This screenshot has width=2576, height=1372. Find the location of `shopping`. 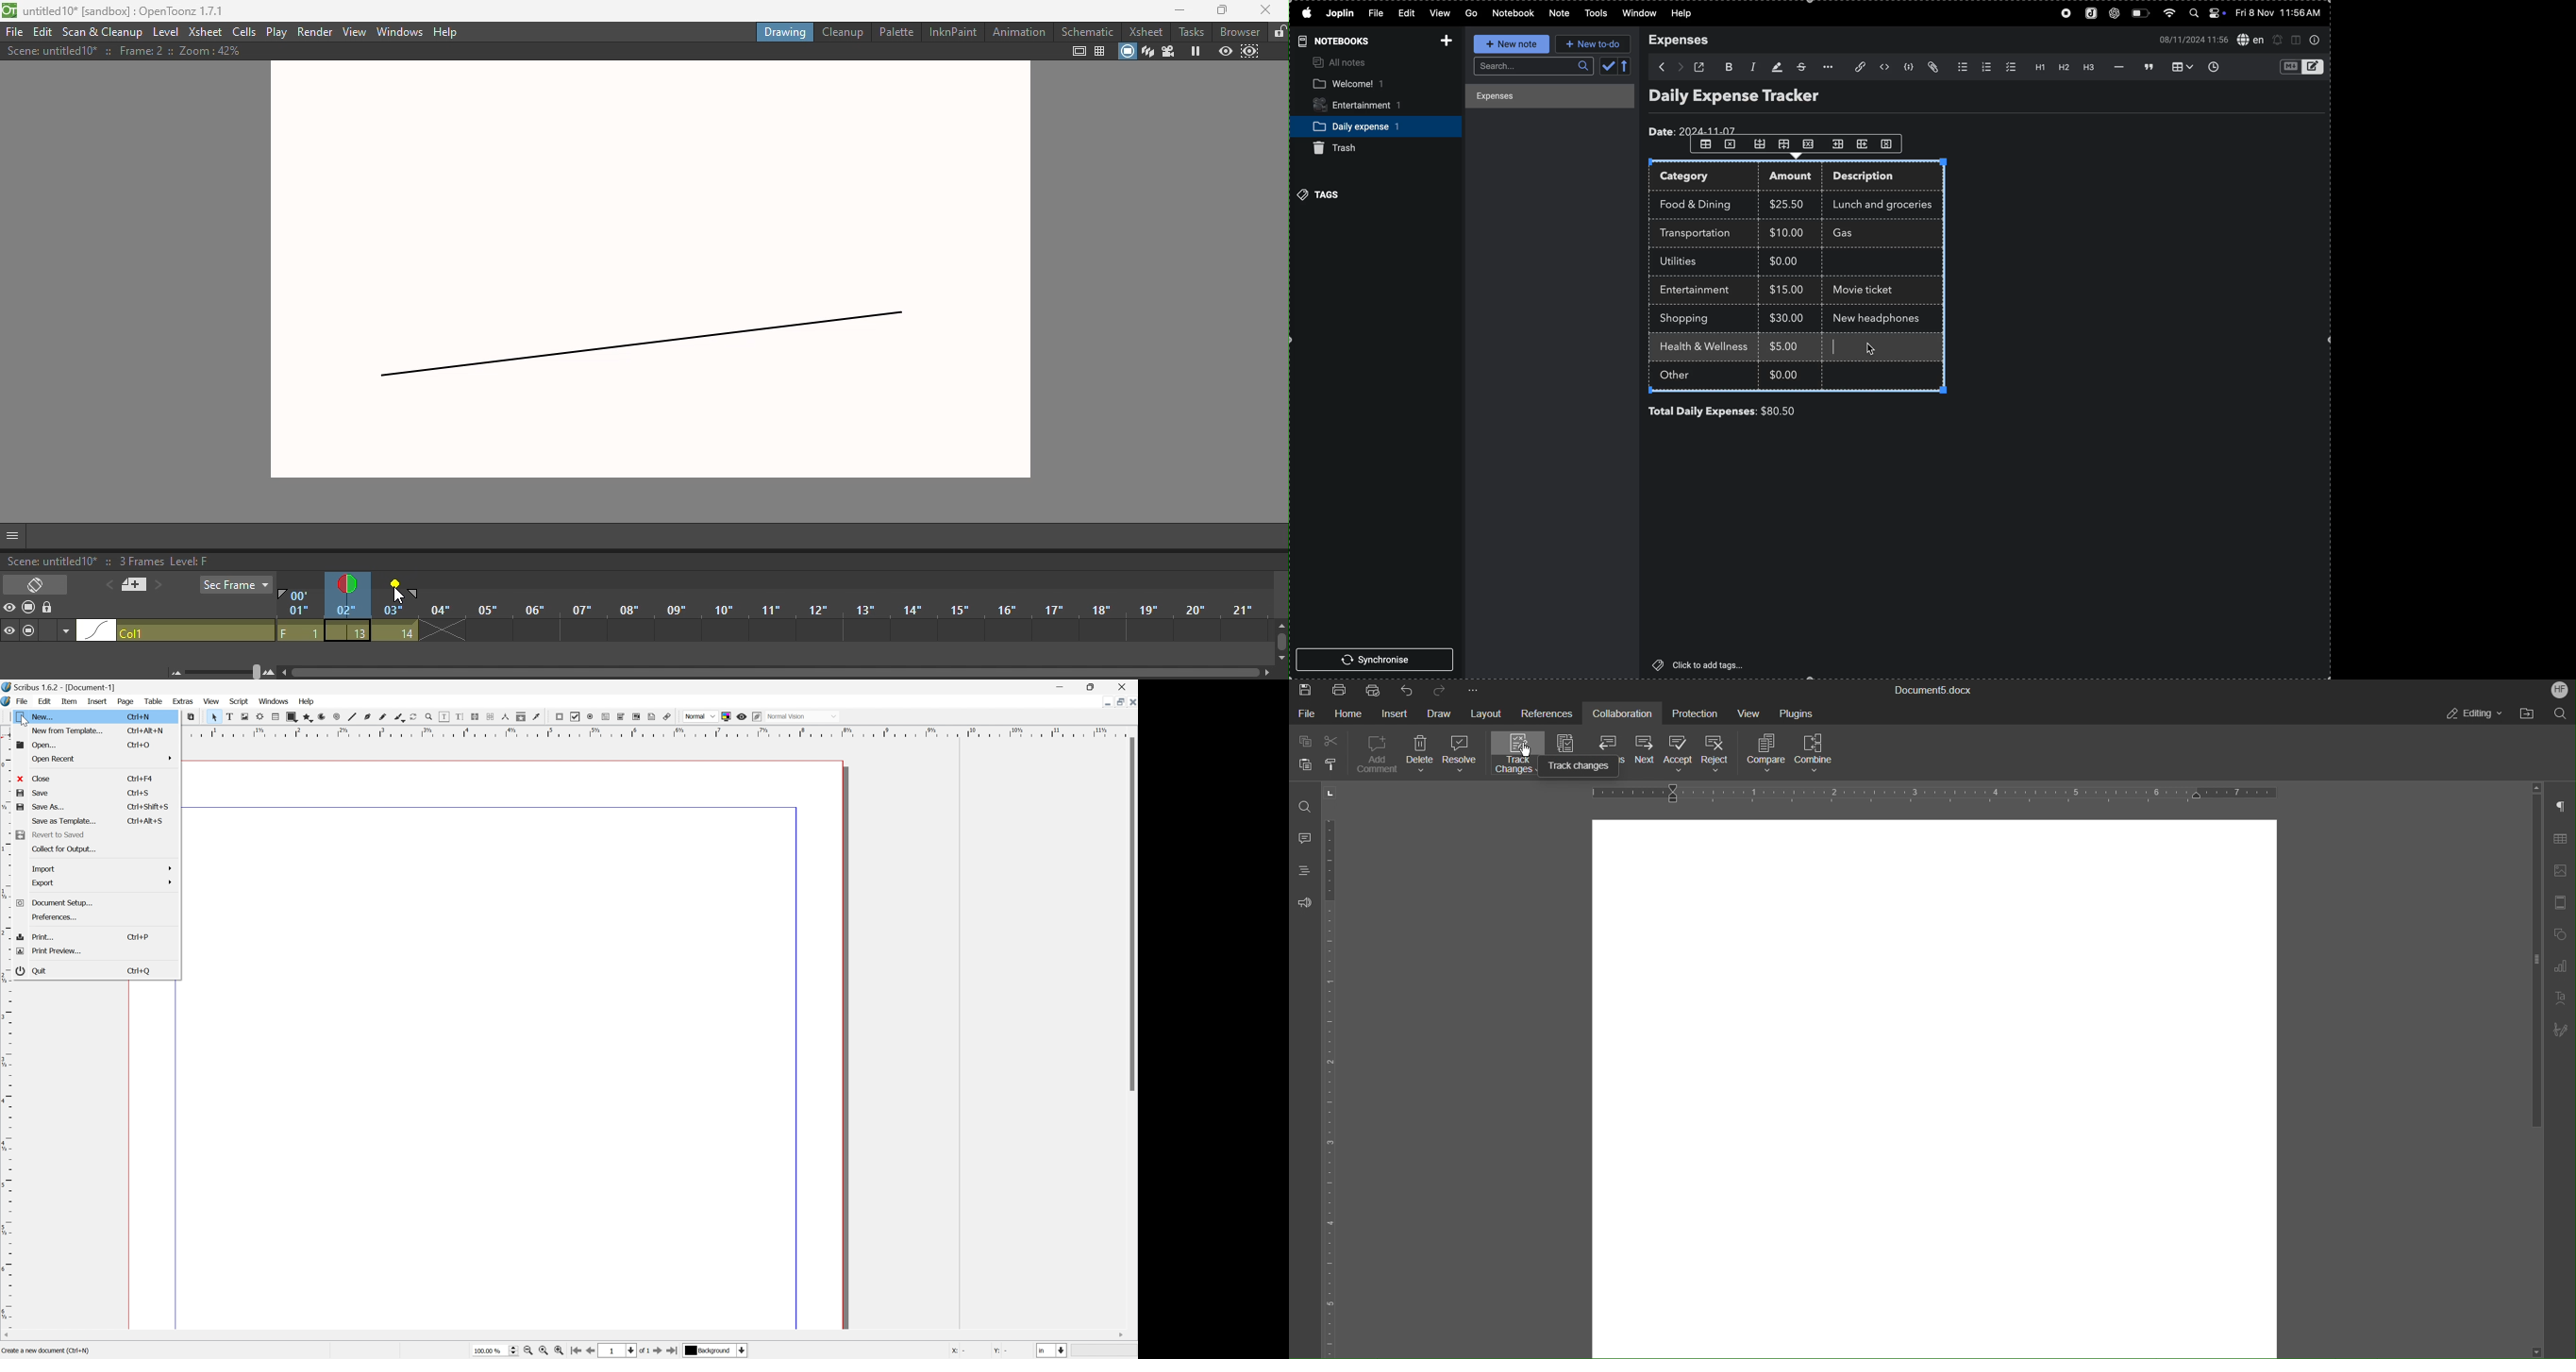

shopping is located at coordinates (1691, 319).